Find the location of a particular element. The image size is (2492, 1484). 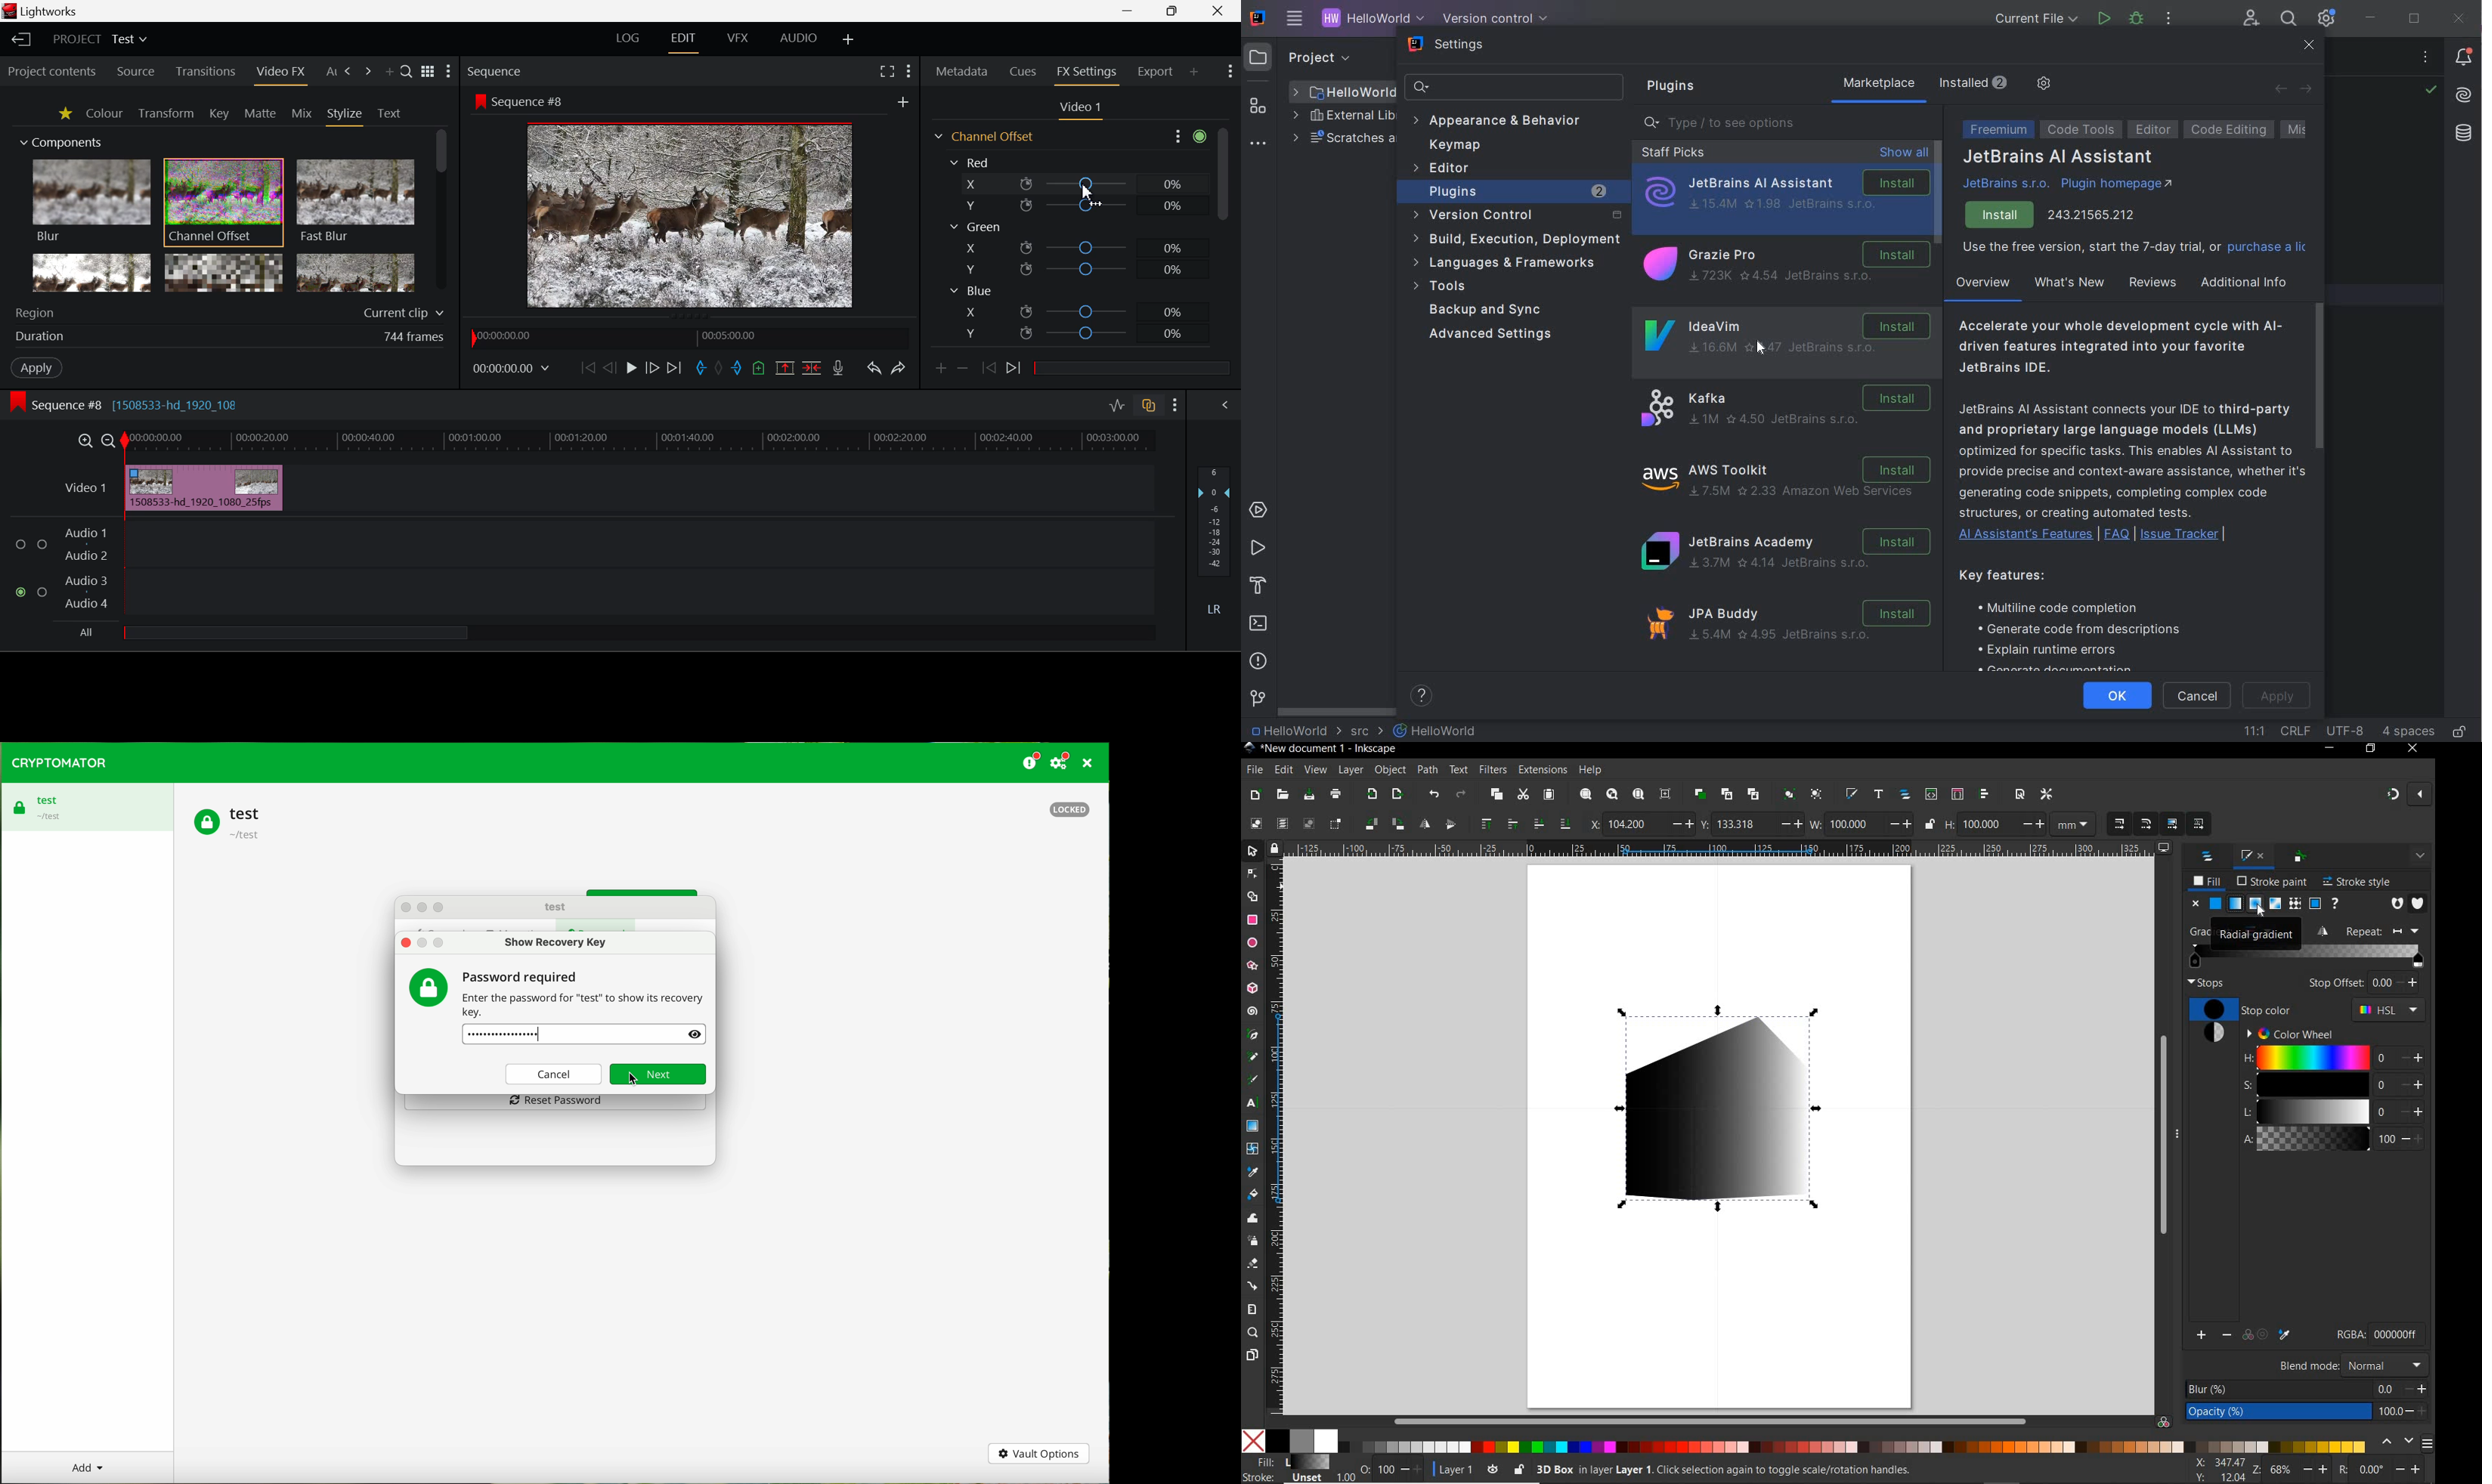

PEN TOOL is located at coordinates (1251, 1036).